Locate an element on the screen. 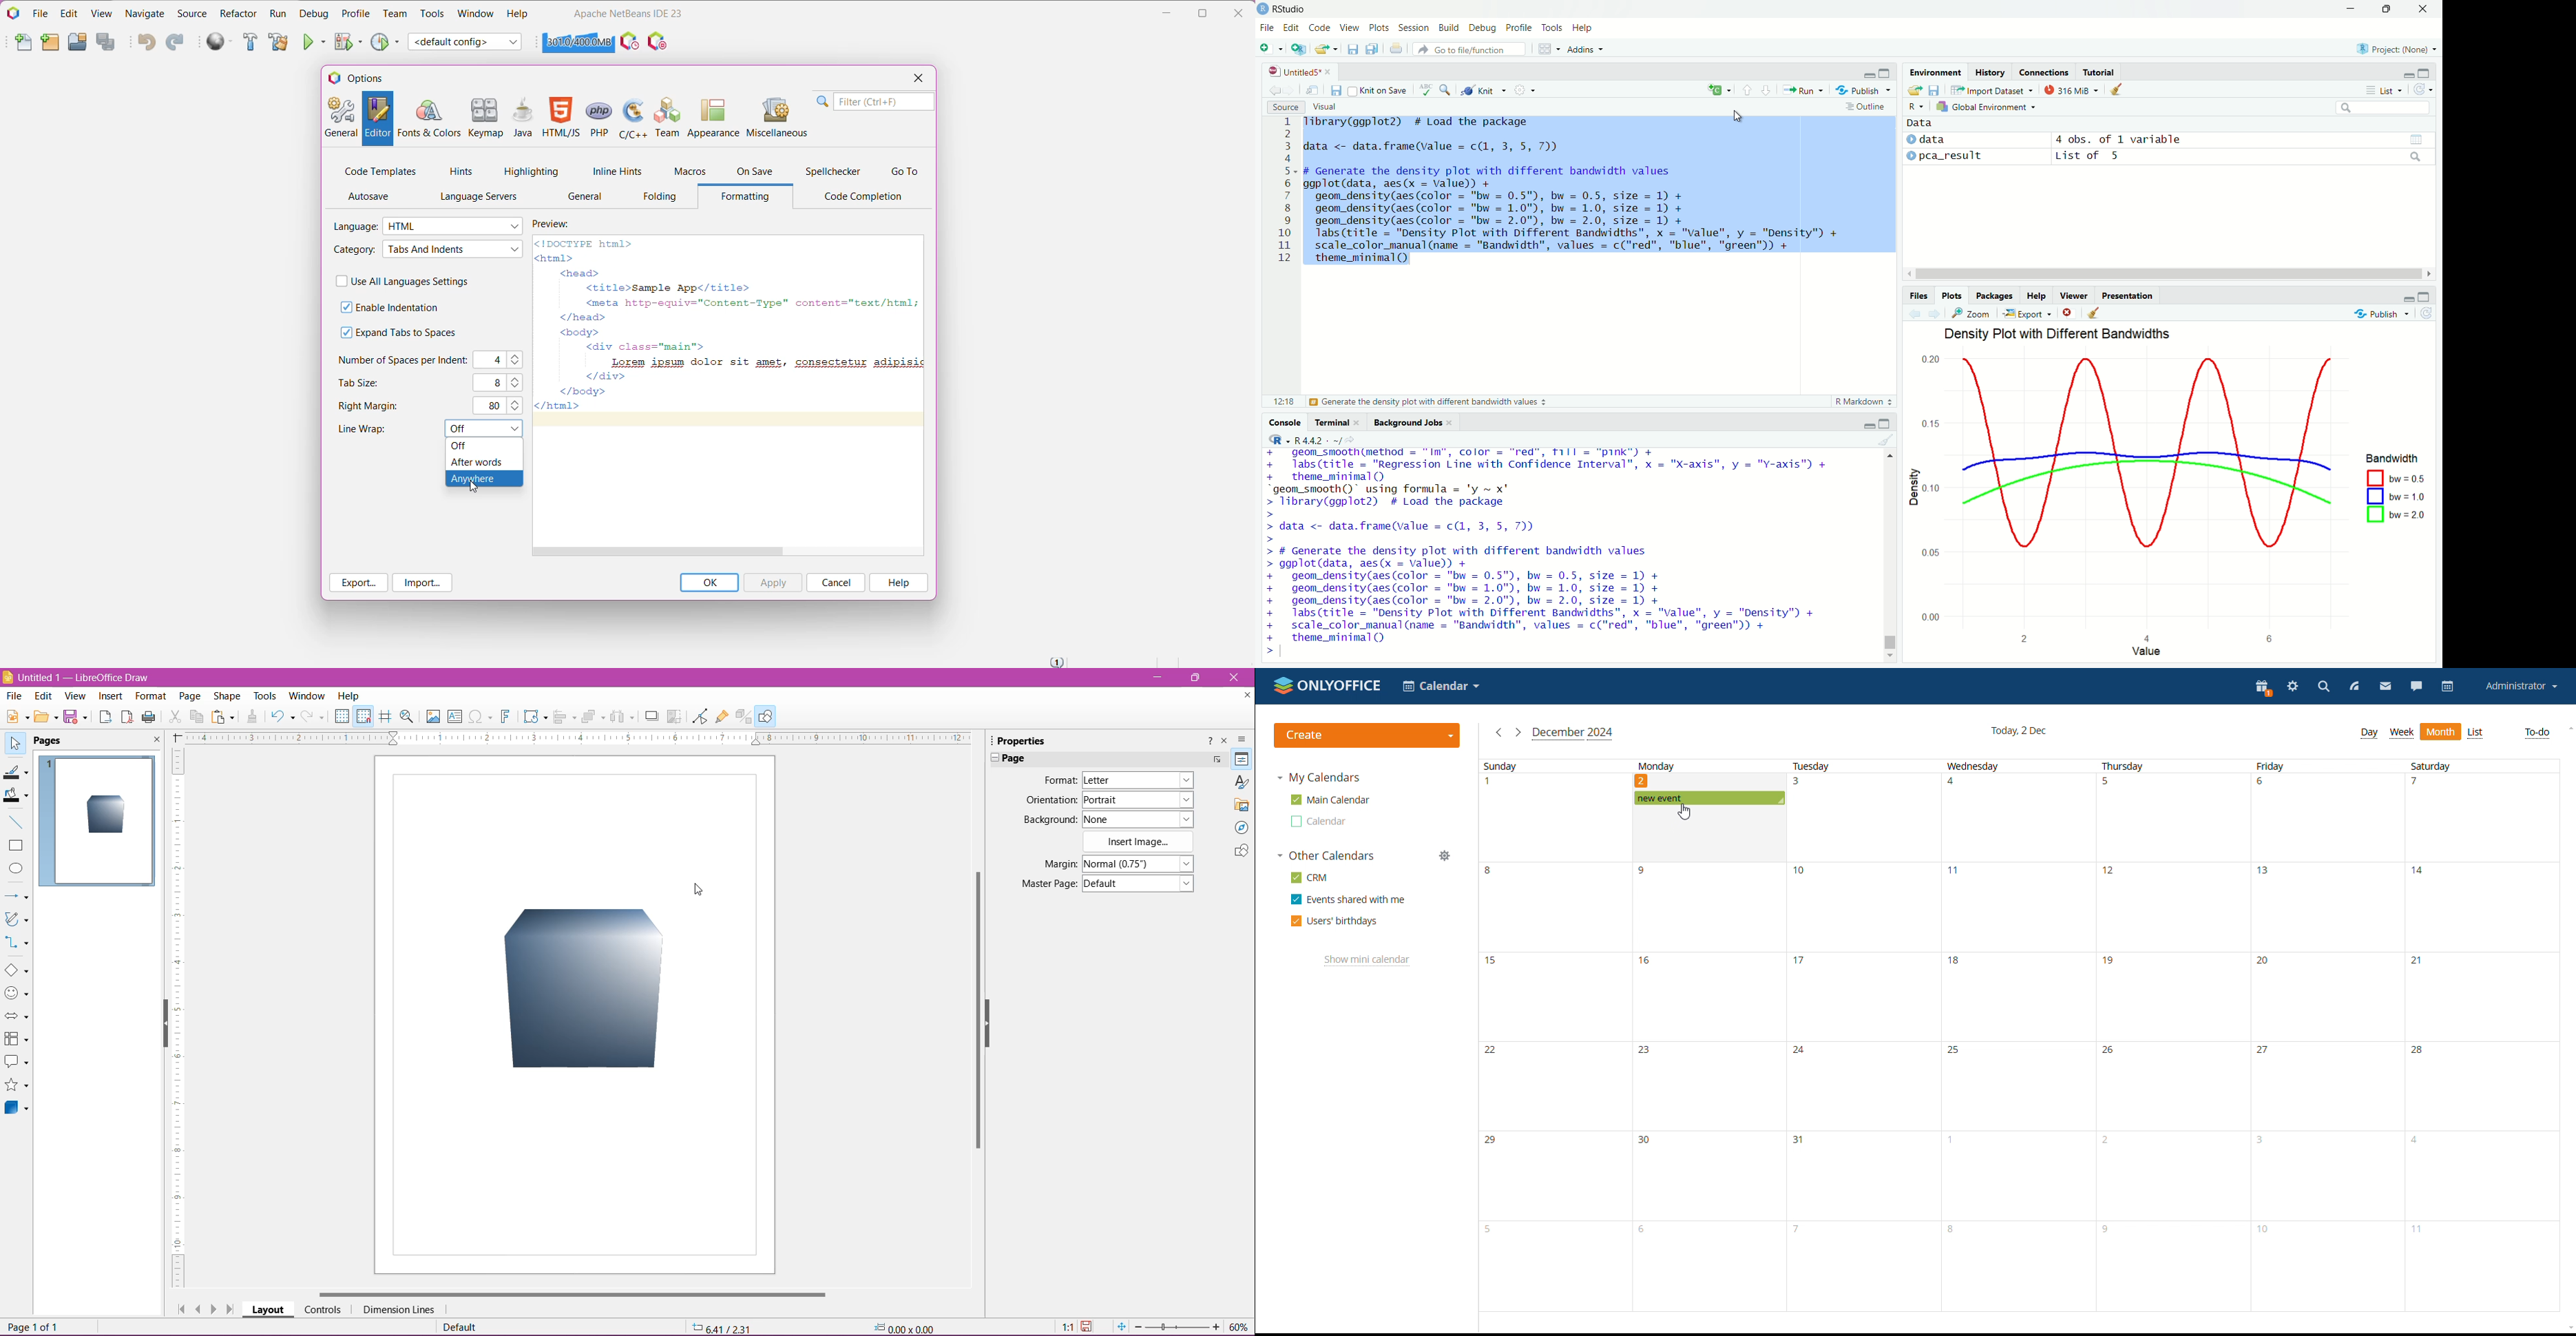 The width and height of the screenshot is (2576, 1344). Background Jobs is located at coordinates (1407, 423).